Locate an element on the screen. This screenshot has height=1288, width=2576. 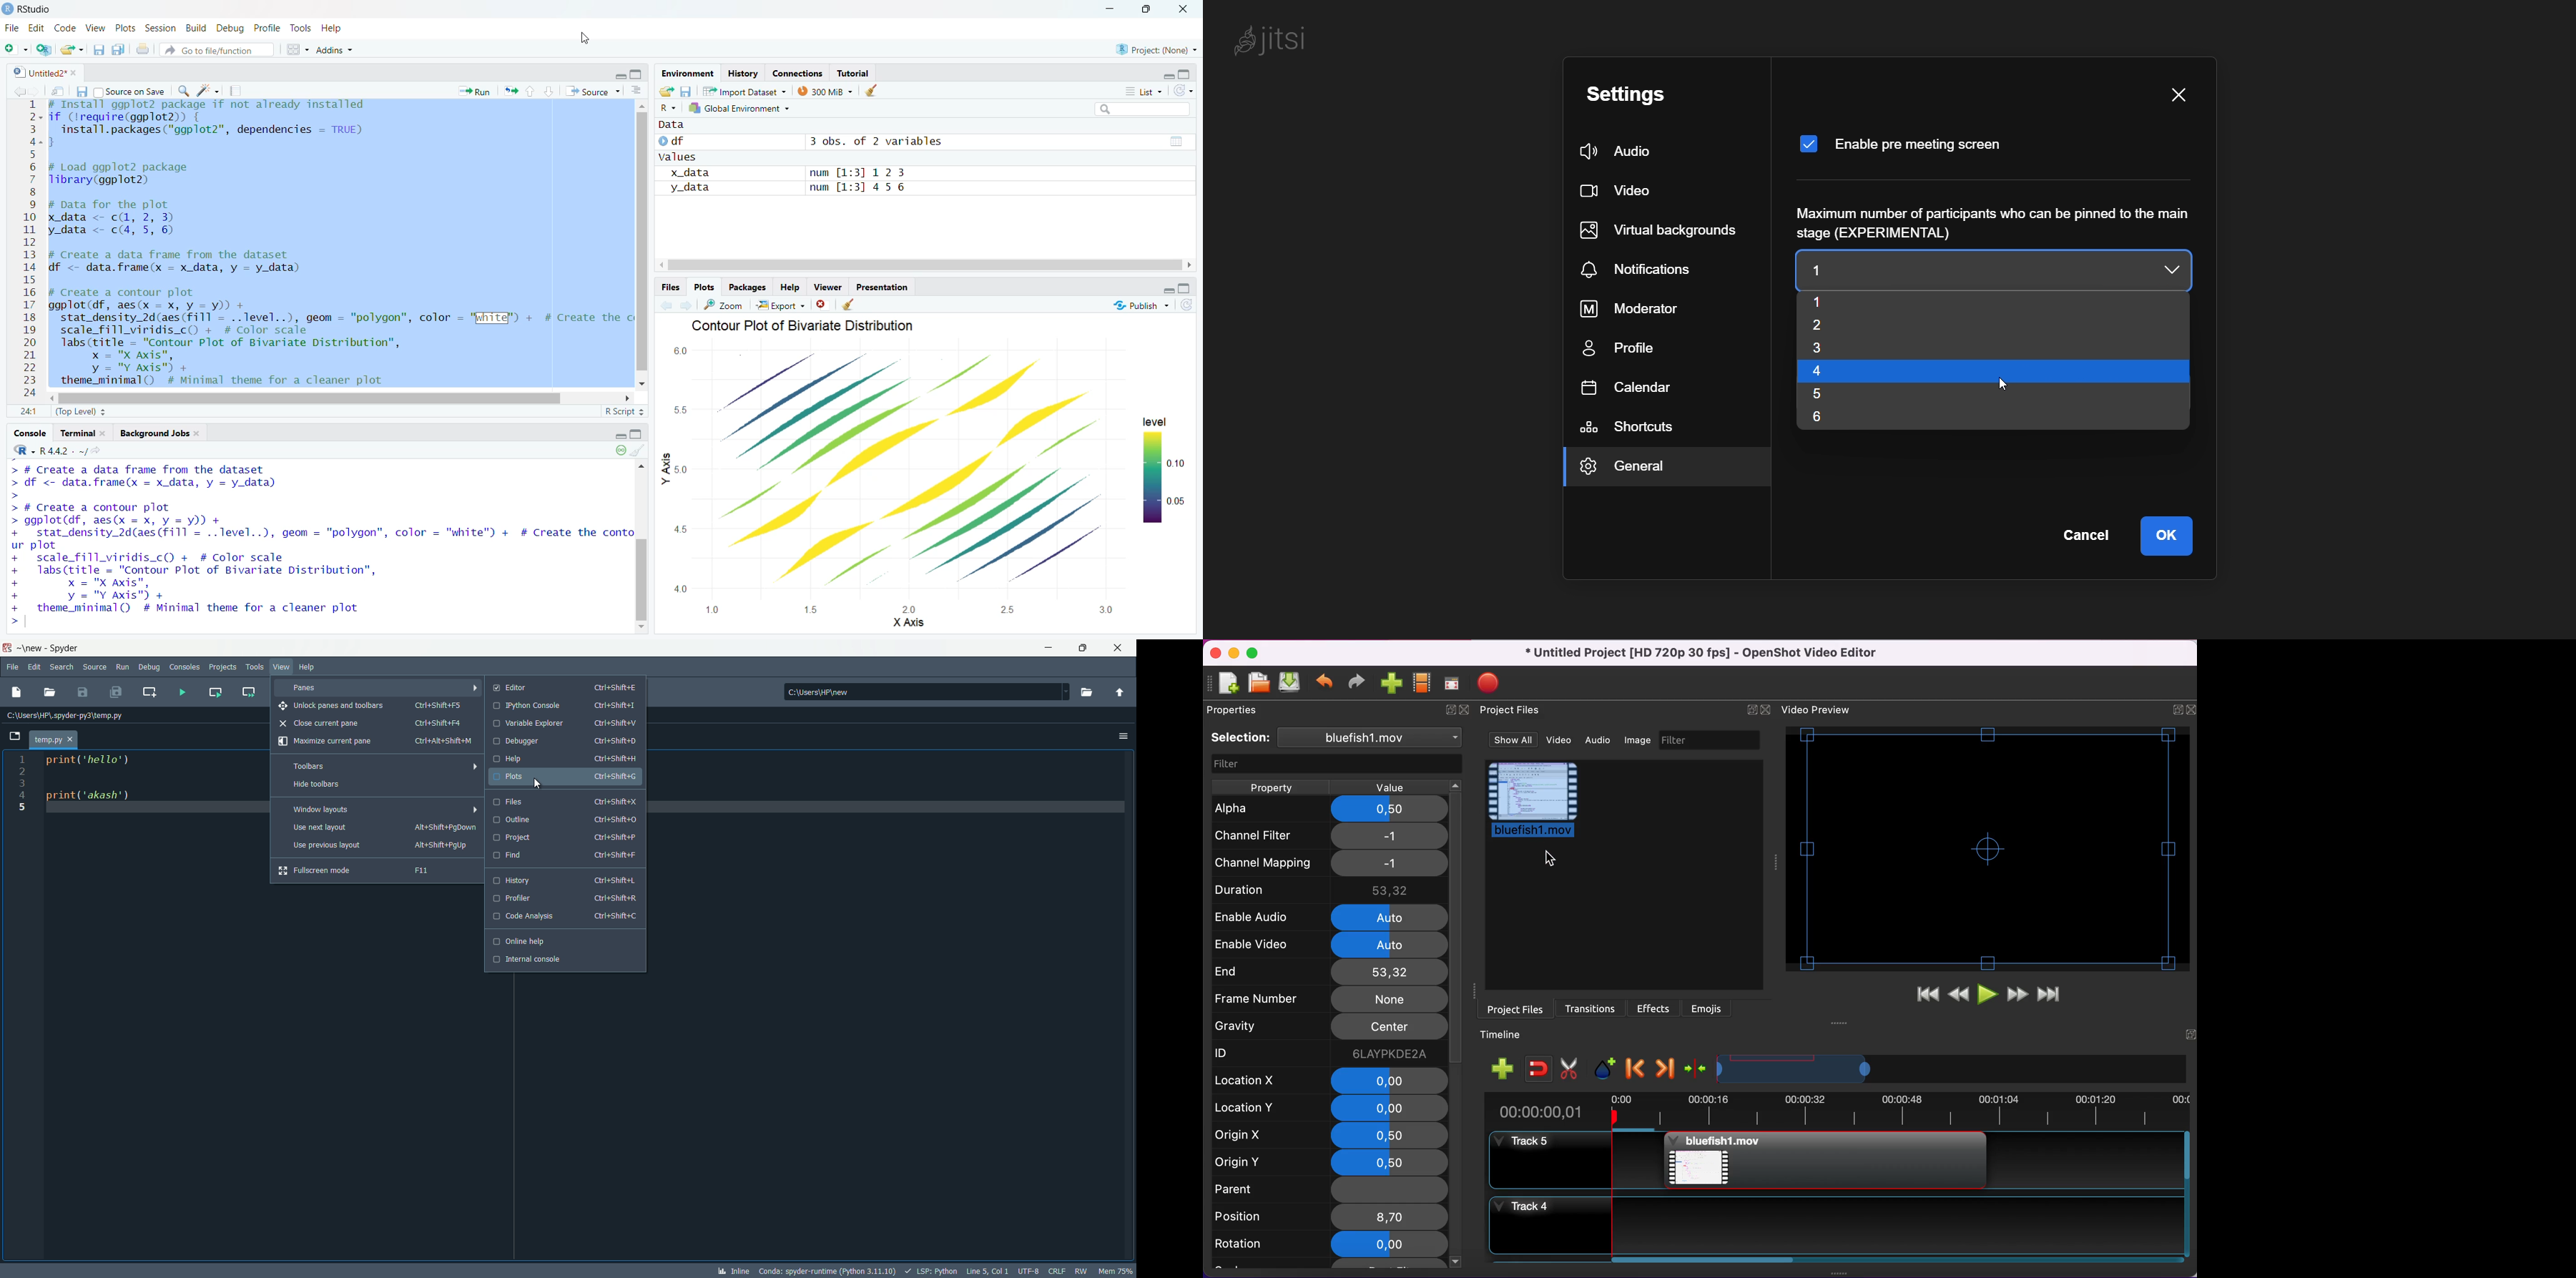
close is located at coordinates (1180, 11).